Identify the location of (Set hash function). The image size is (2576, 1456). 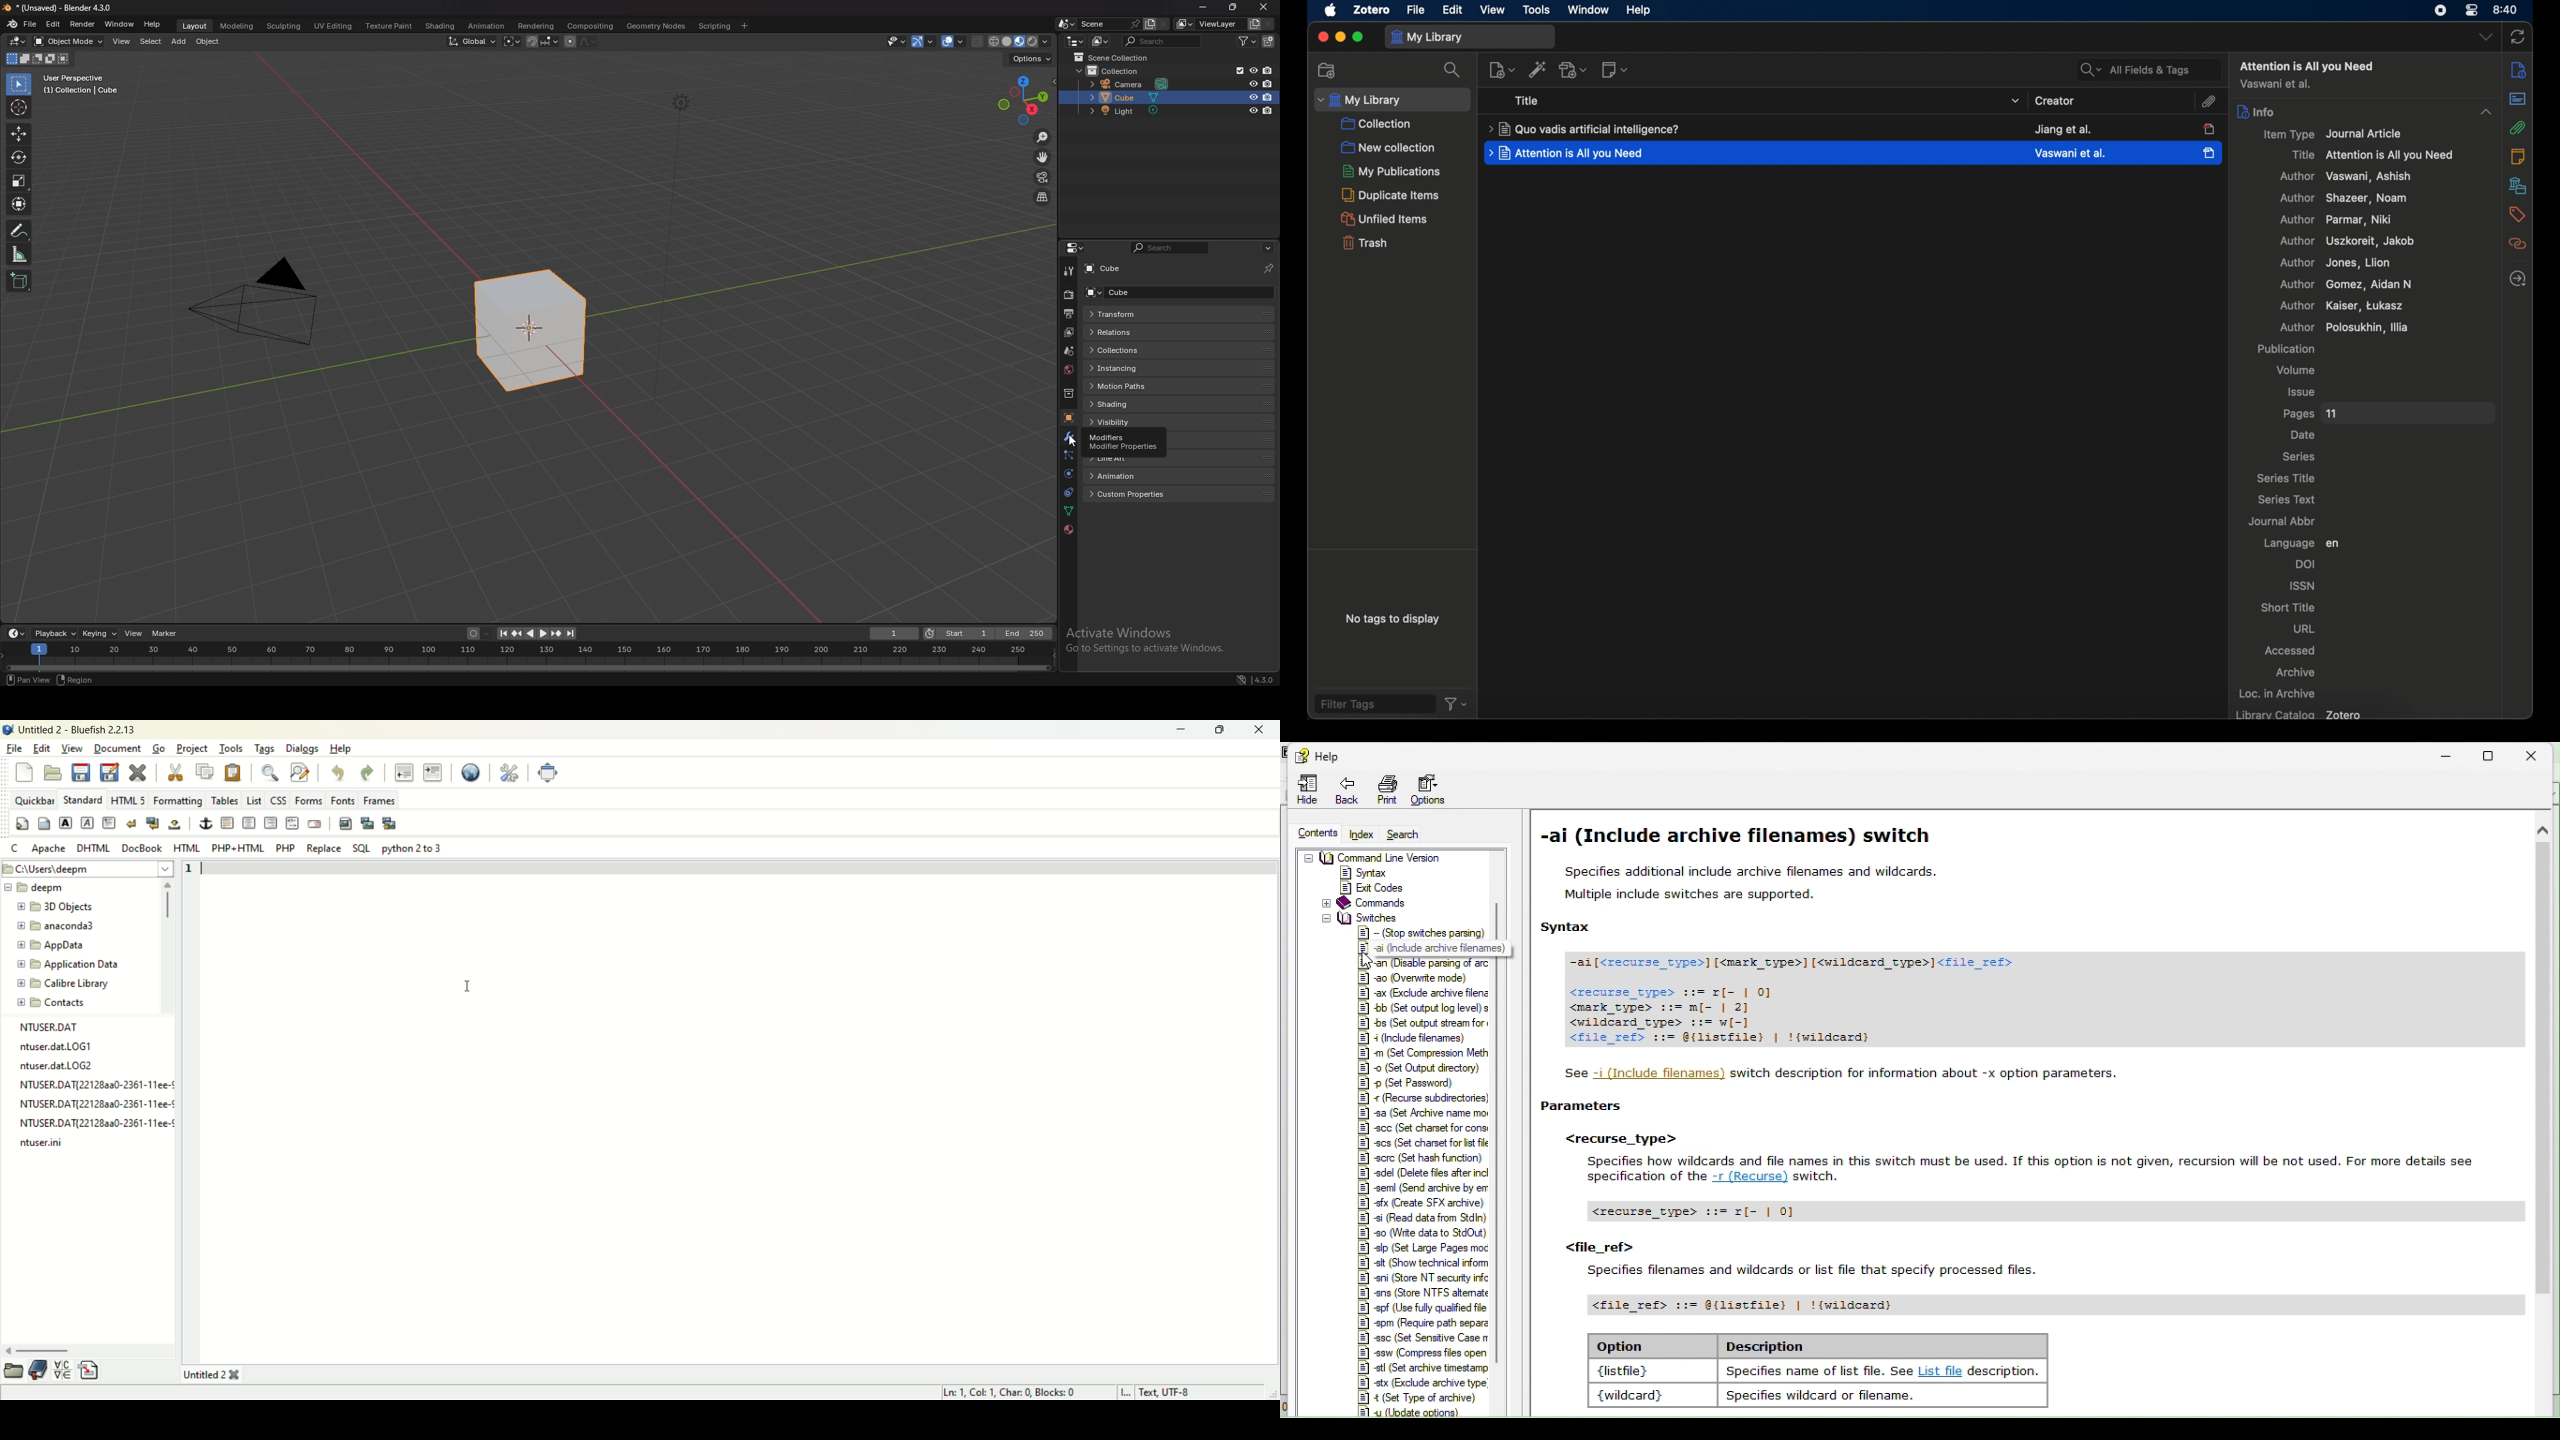
(1422, 1158).